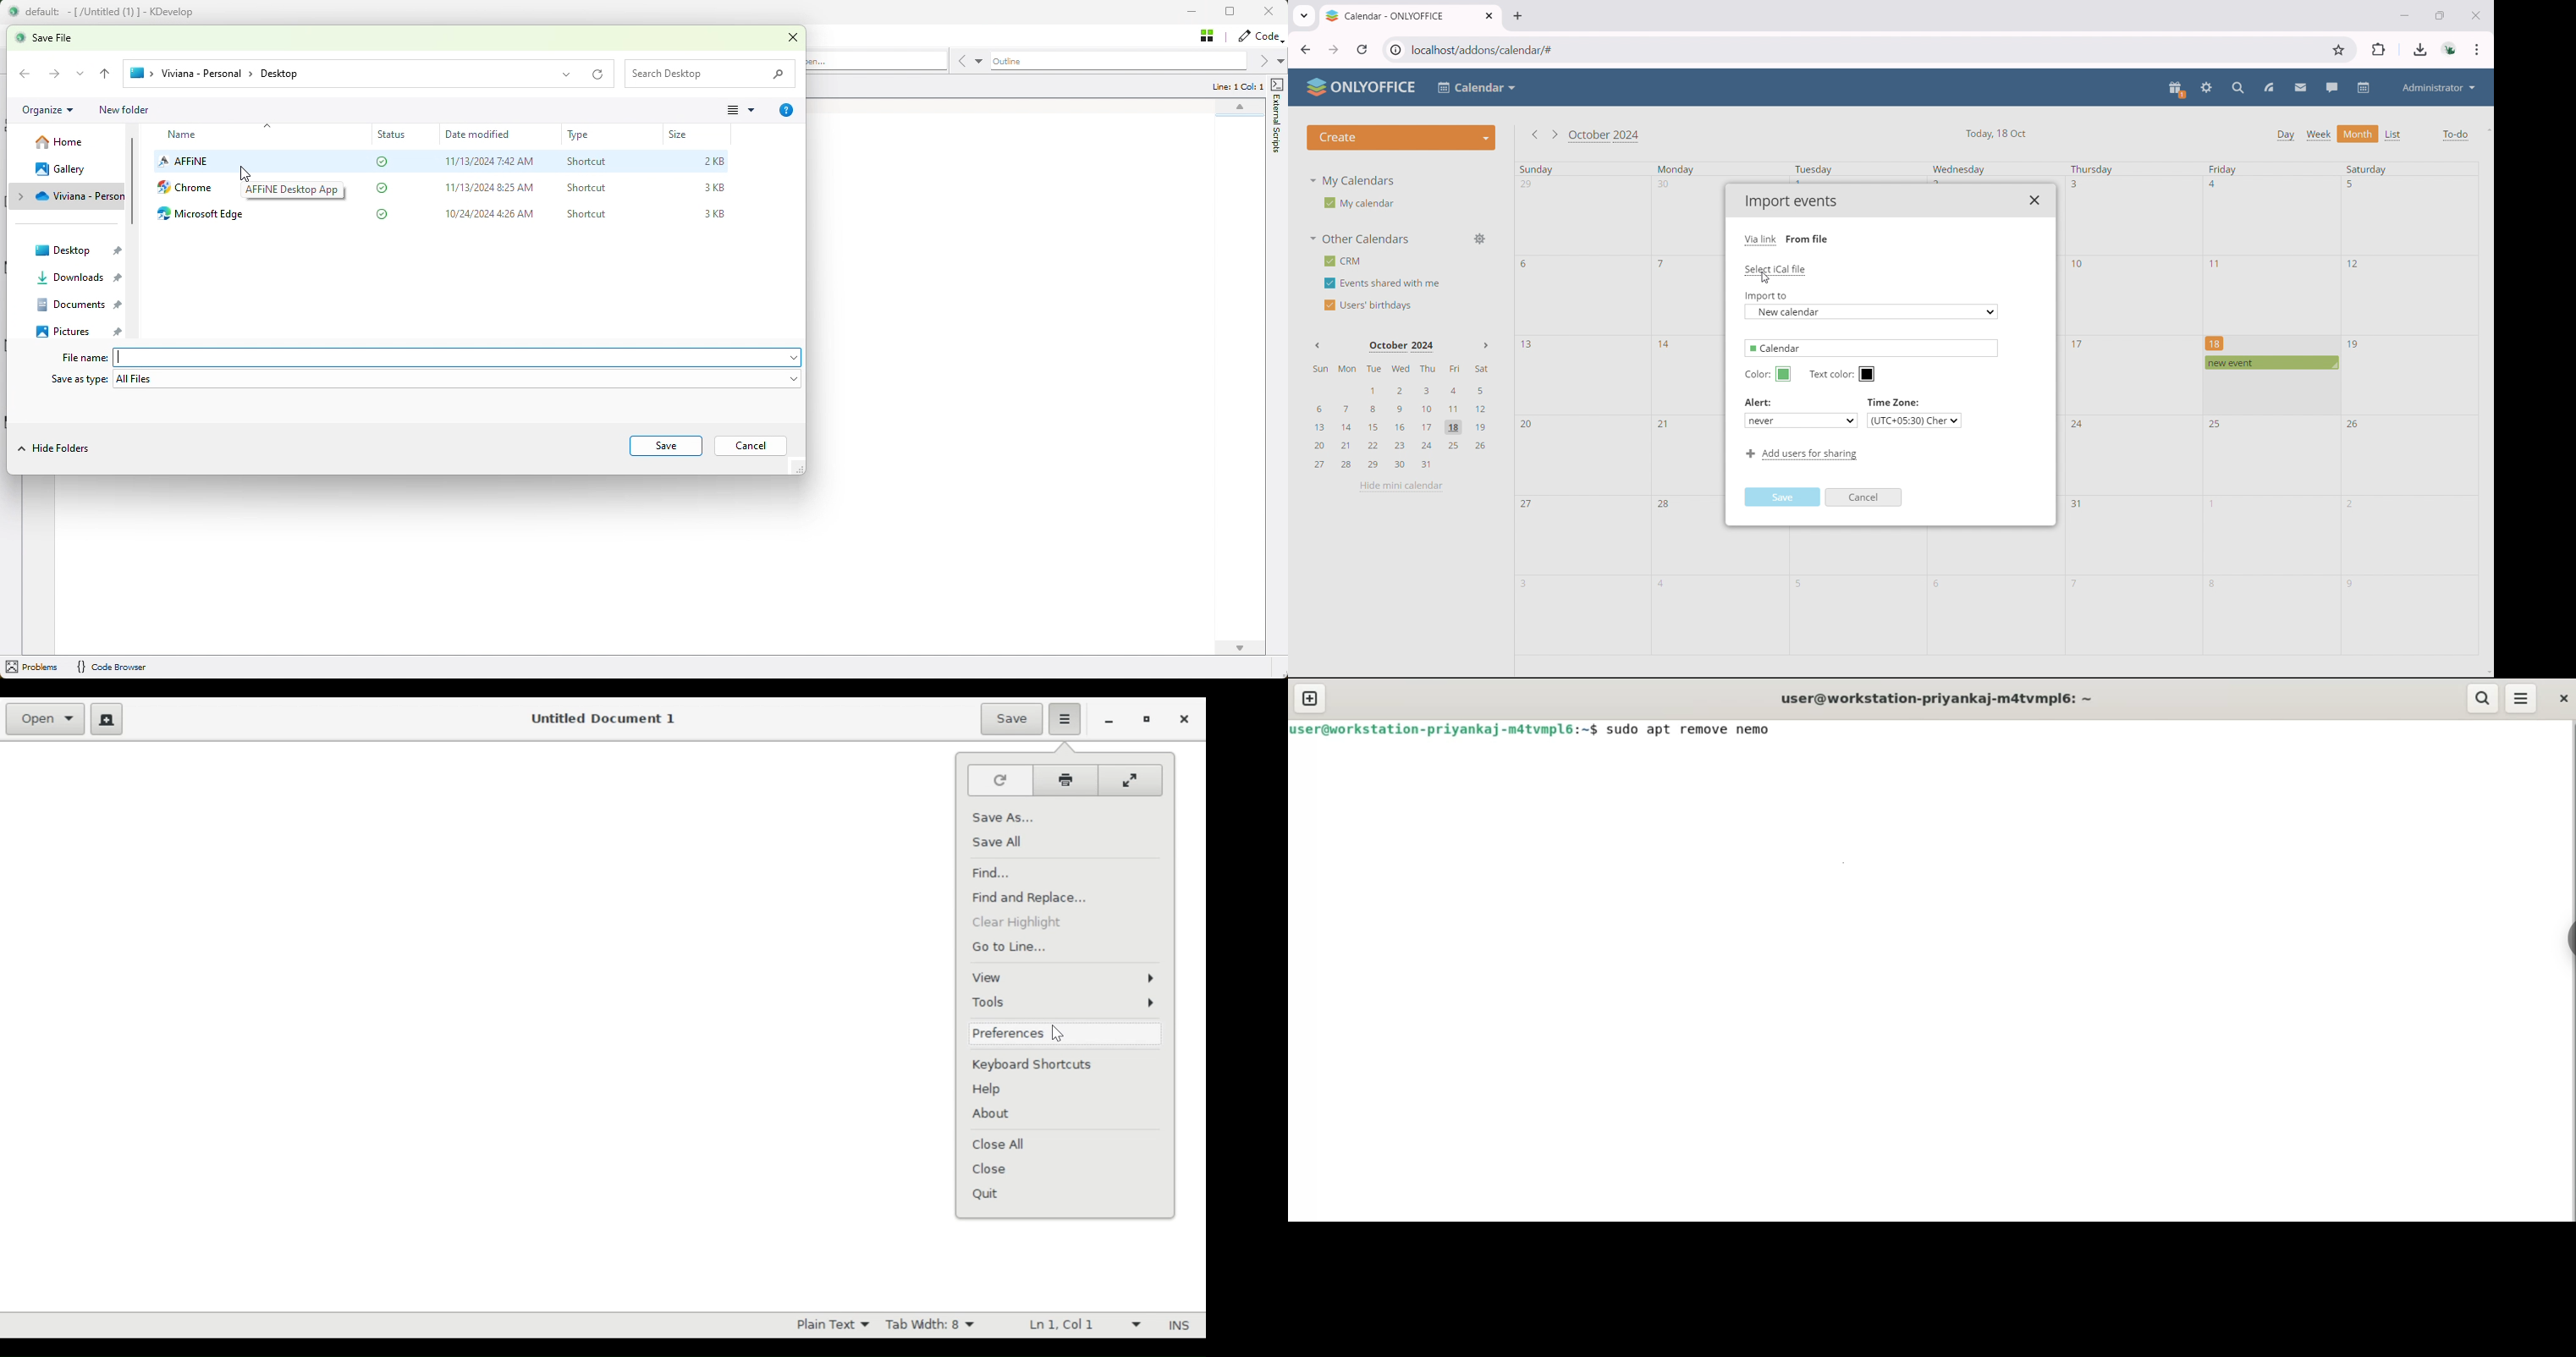 This screenshot has height=1372, width=2576. I want to click on Fullscreen, so click(1133, 780).